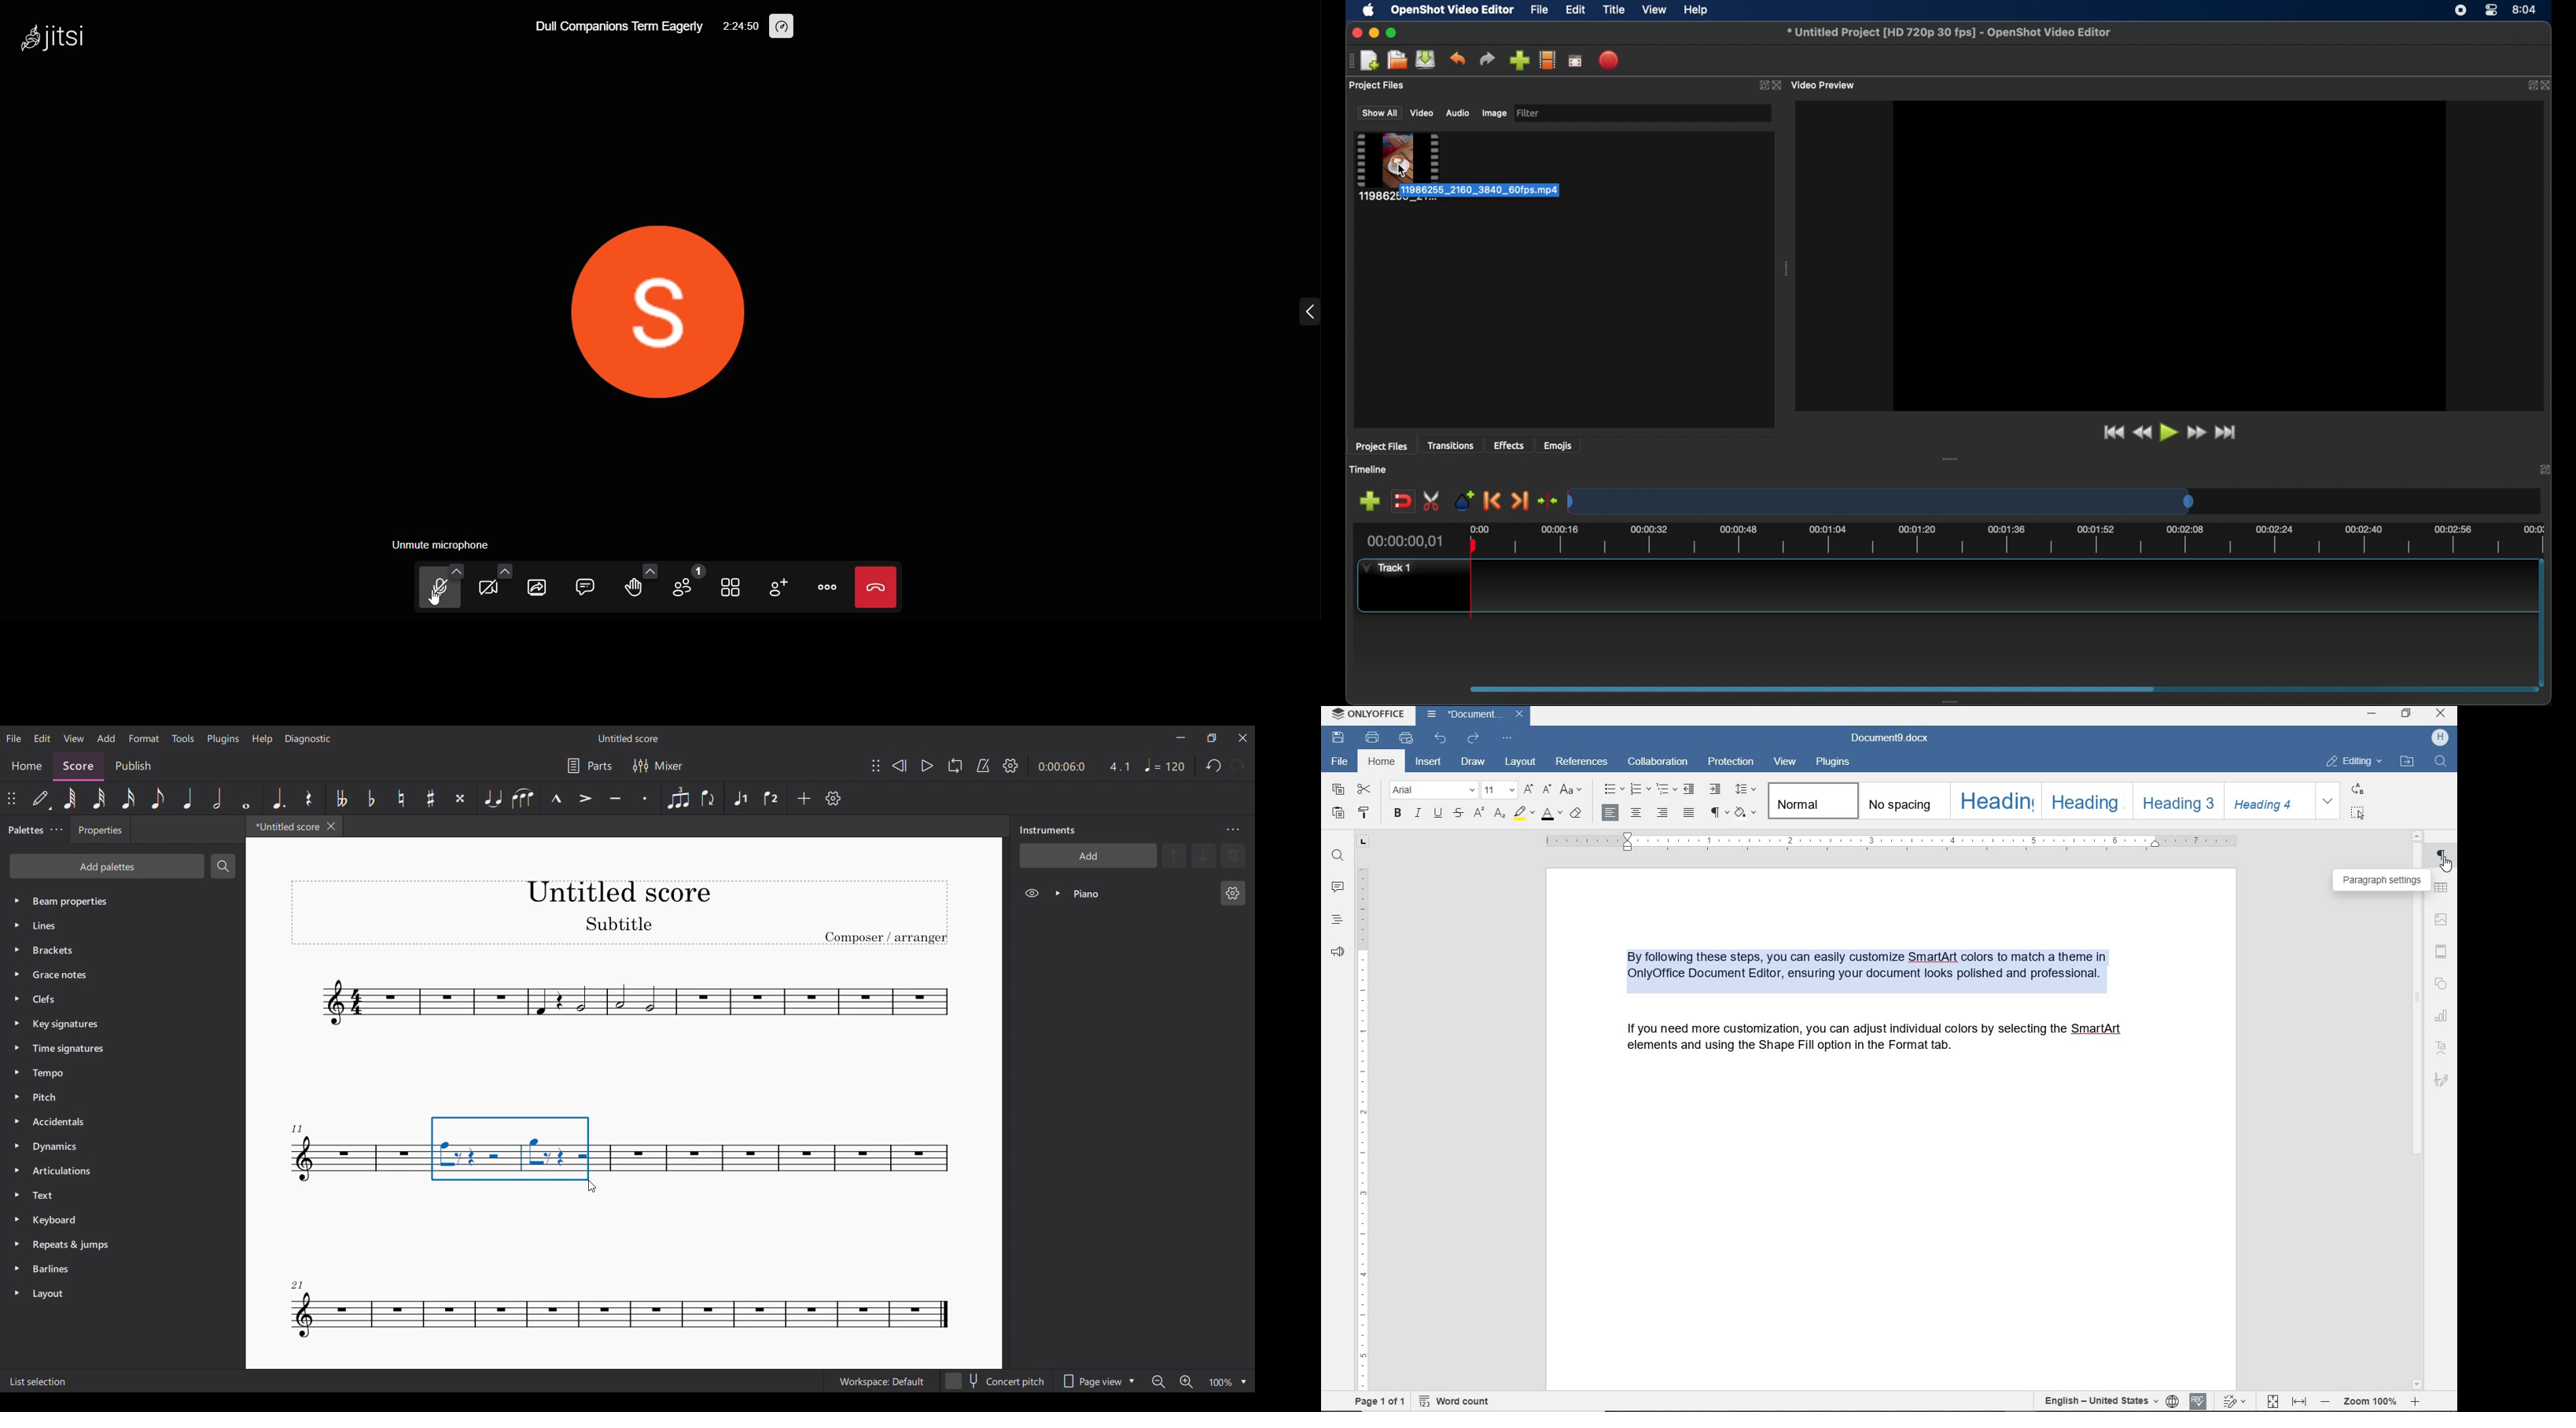  Describe the element at coordinates (1047, 830) in the screenshot. I see `Instruments` at that location.